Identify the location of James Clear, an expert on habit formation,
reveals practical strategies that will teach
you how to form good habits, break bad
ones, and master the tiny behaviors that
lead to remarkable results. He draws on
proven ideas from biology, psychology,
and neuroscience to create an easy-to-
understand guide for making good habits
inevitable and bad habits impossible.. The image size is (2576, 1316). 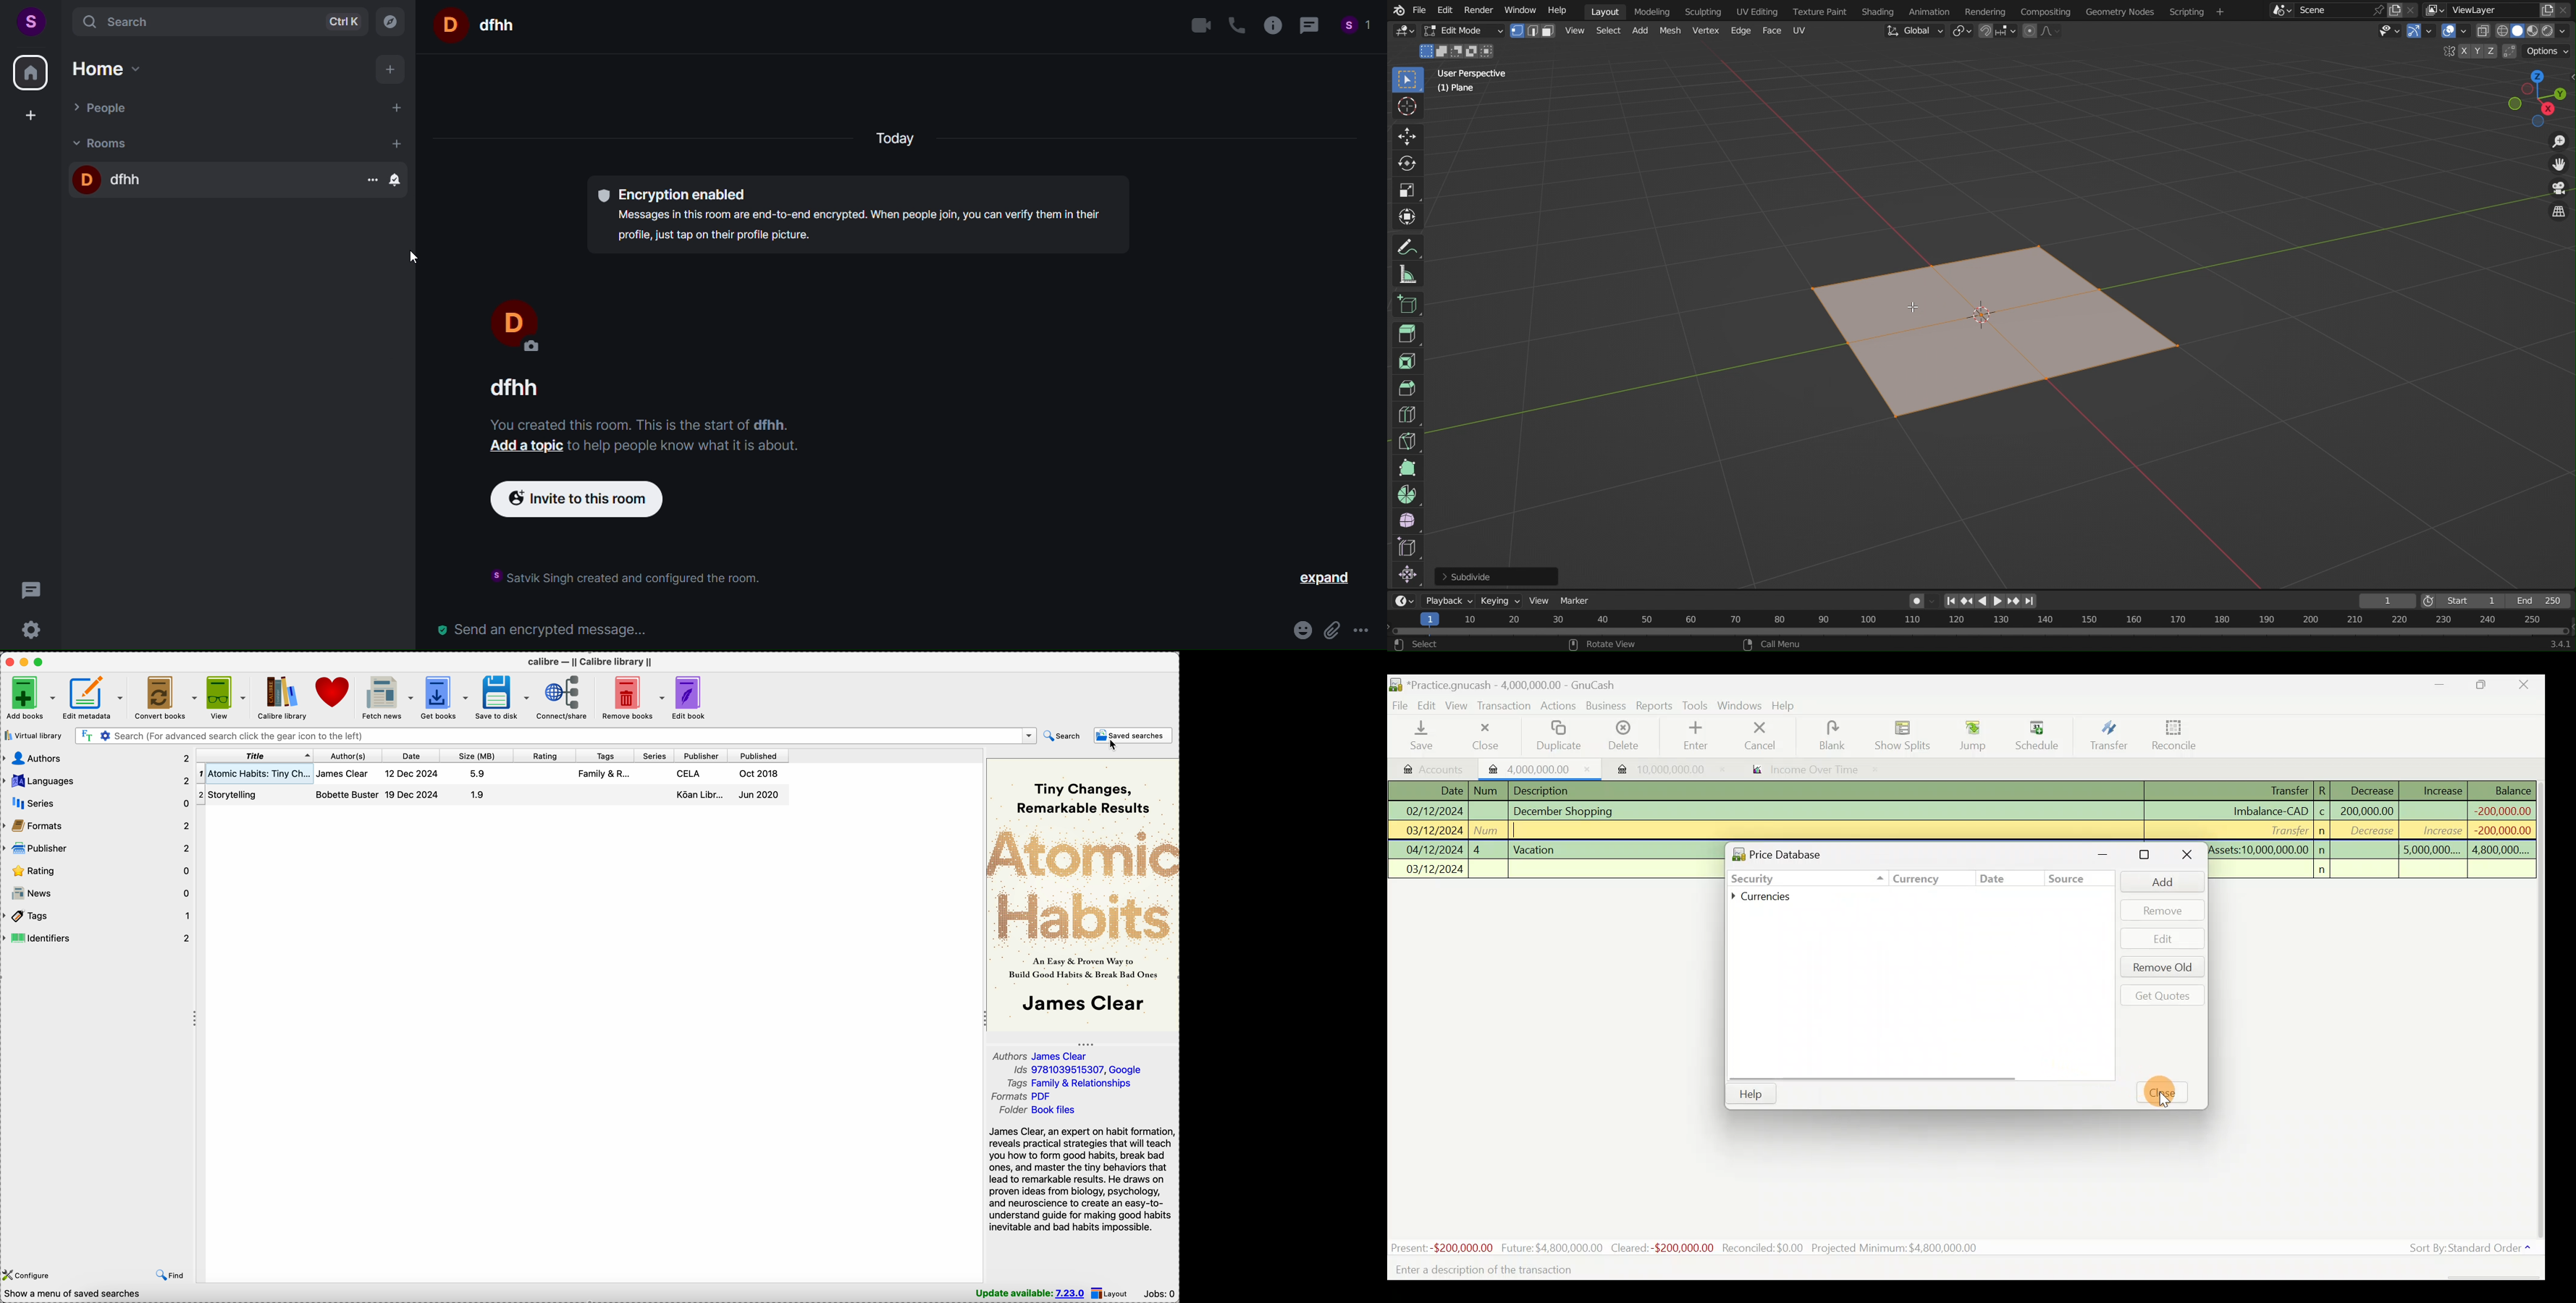
(1081, 1178).